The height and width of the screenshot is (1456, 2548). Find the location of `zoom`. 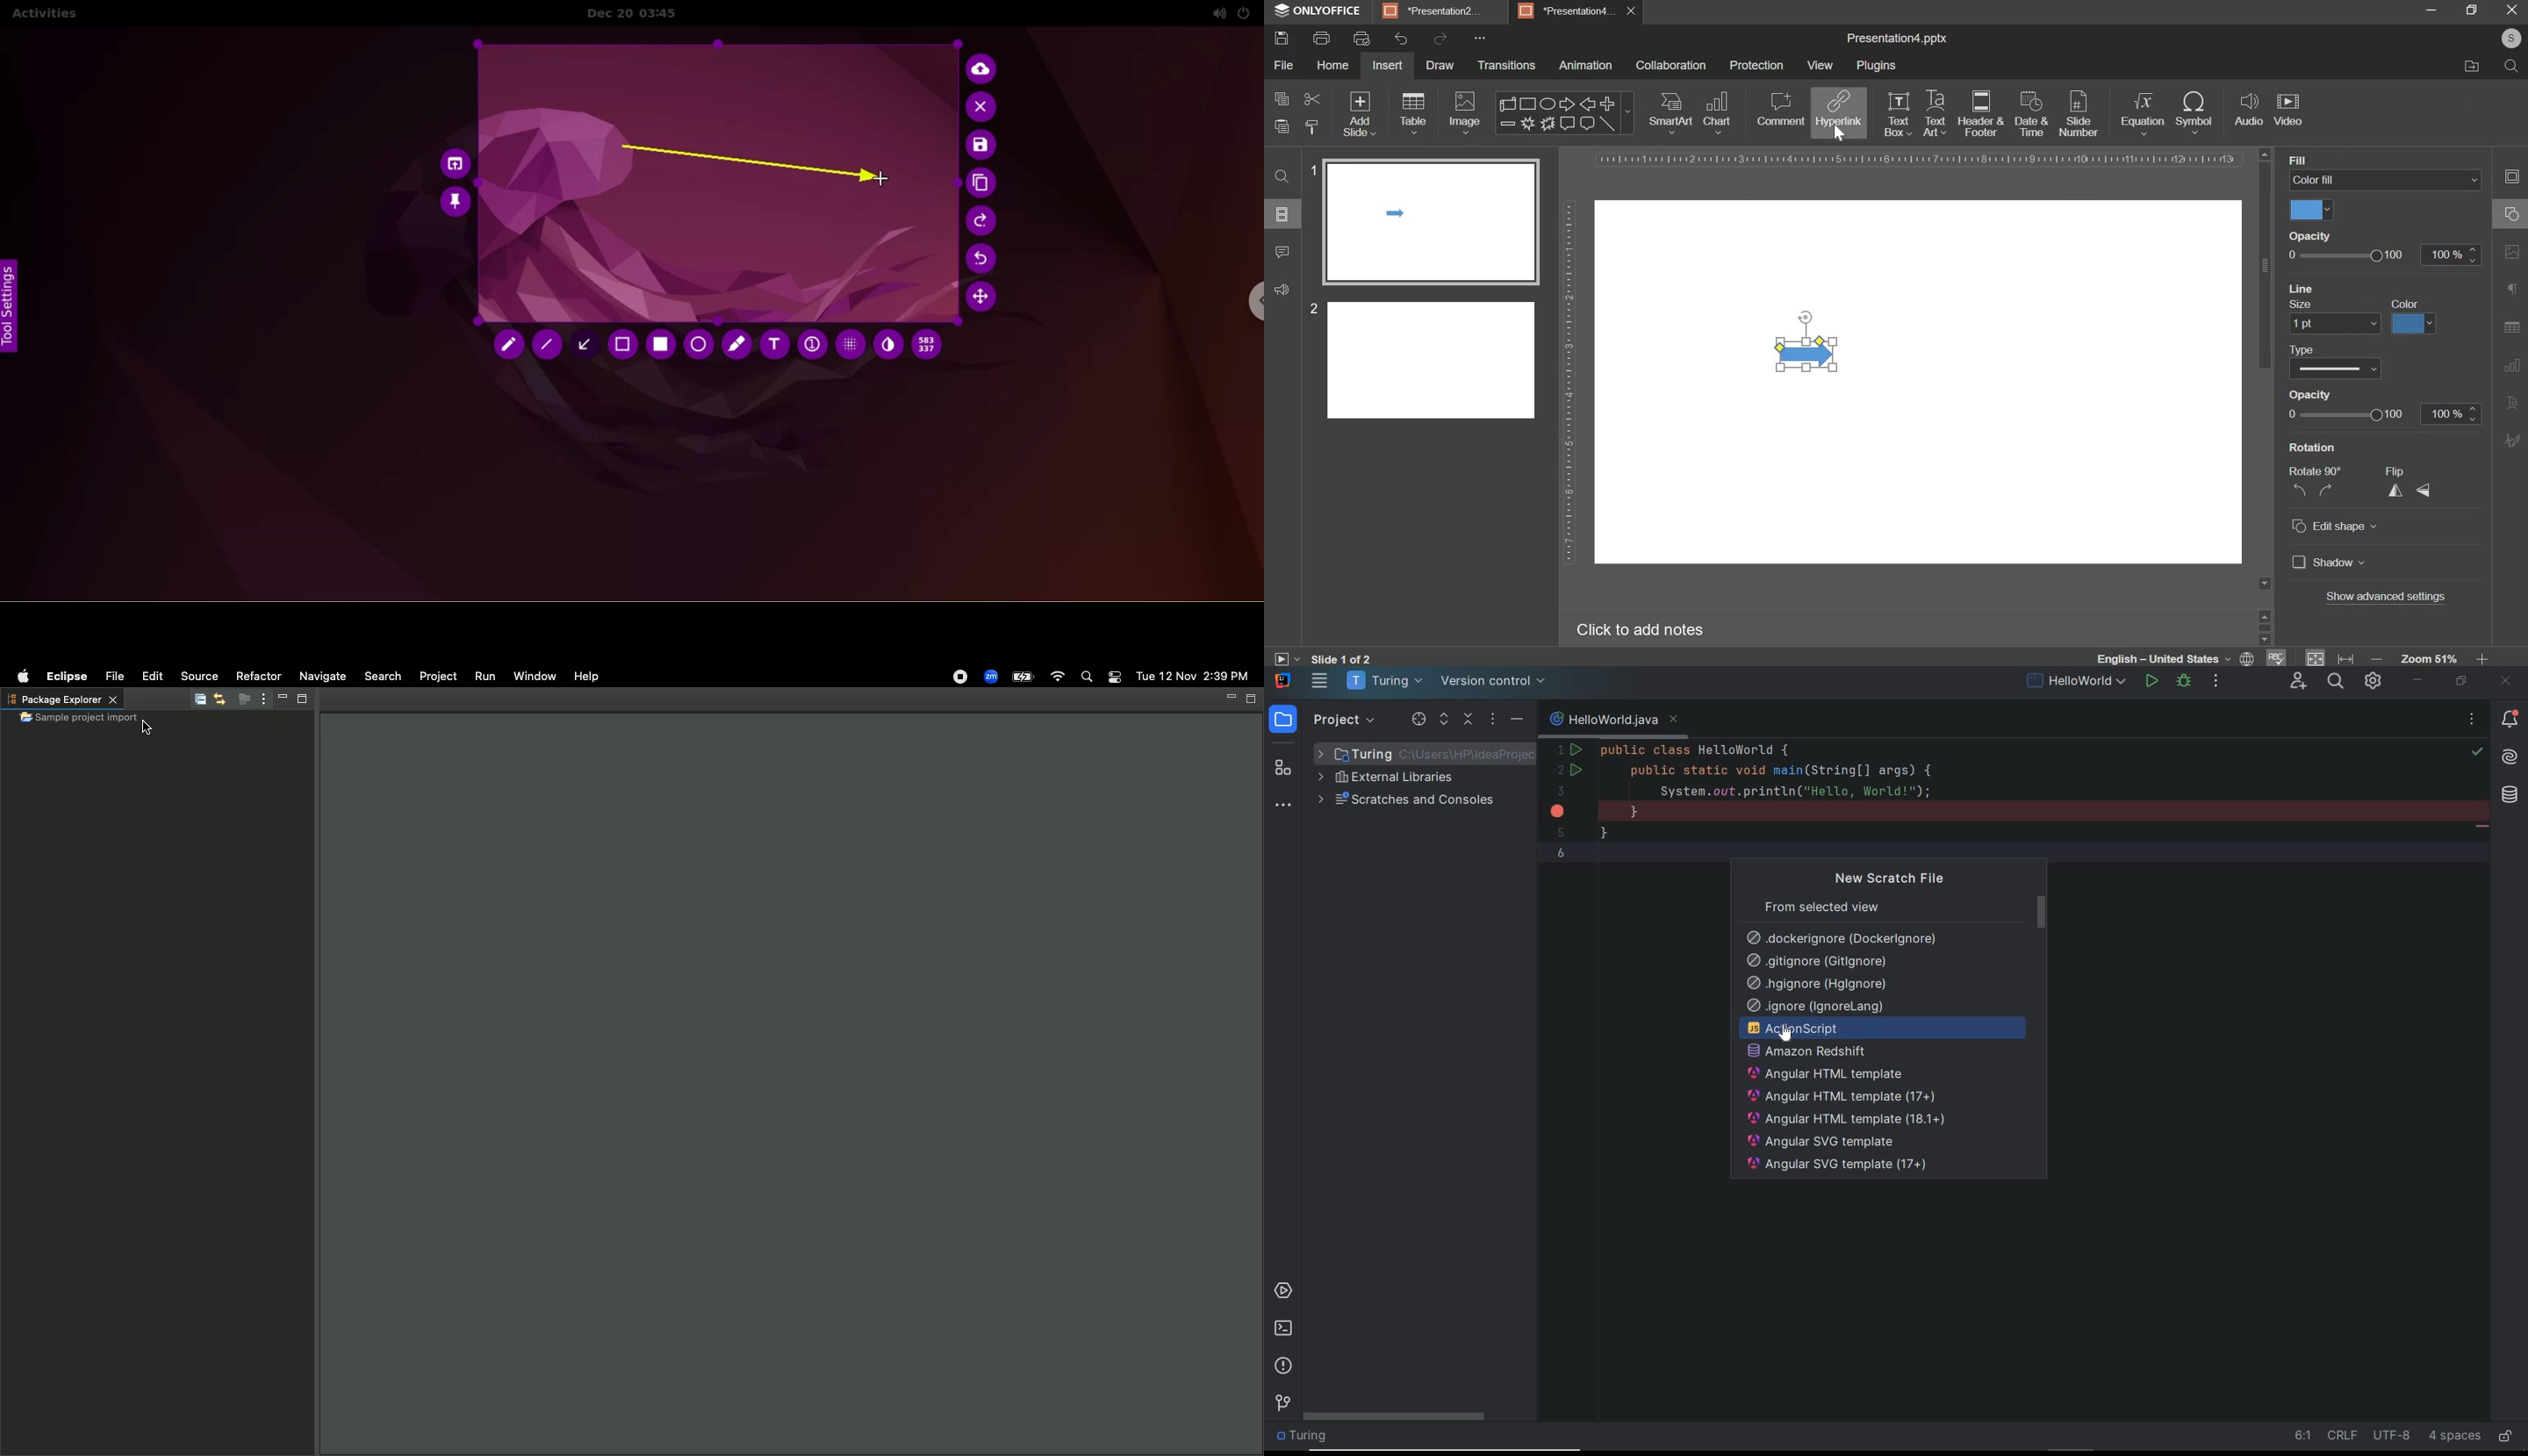

zoom is located at coordinates (2431, 655).